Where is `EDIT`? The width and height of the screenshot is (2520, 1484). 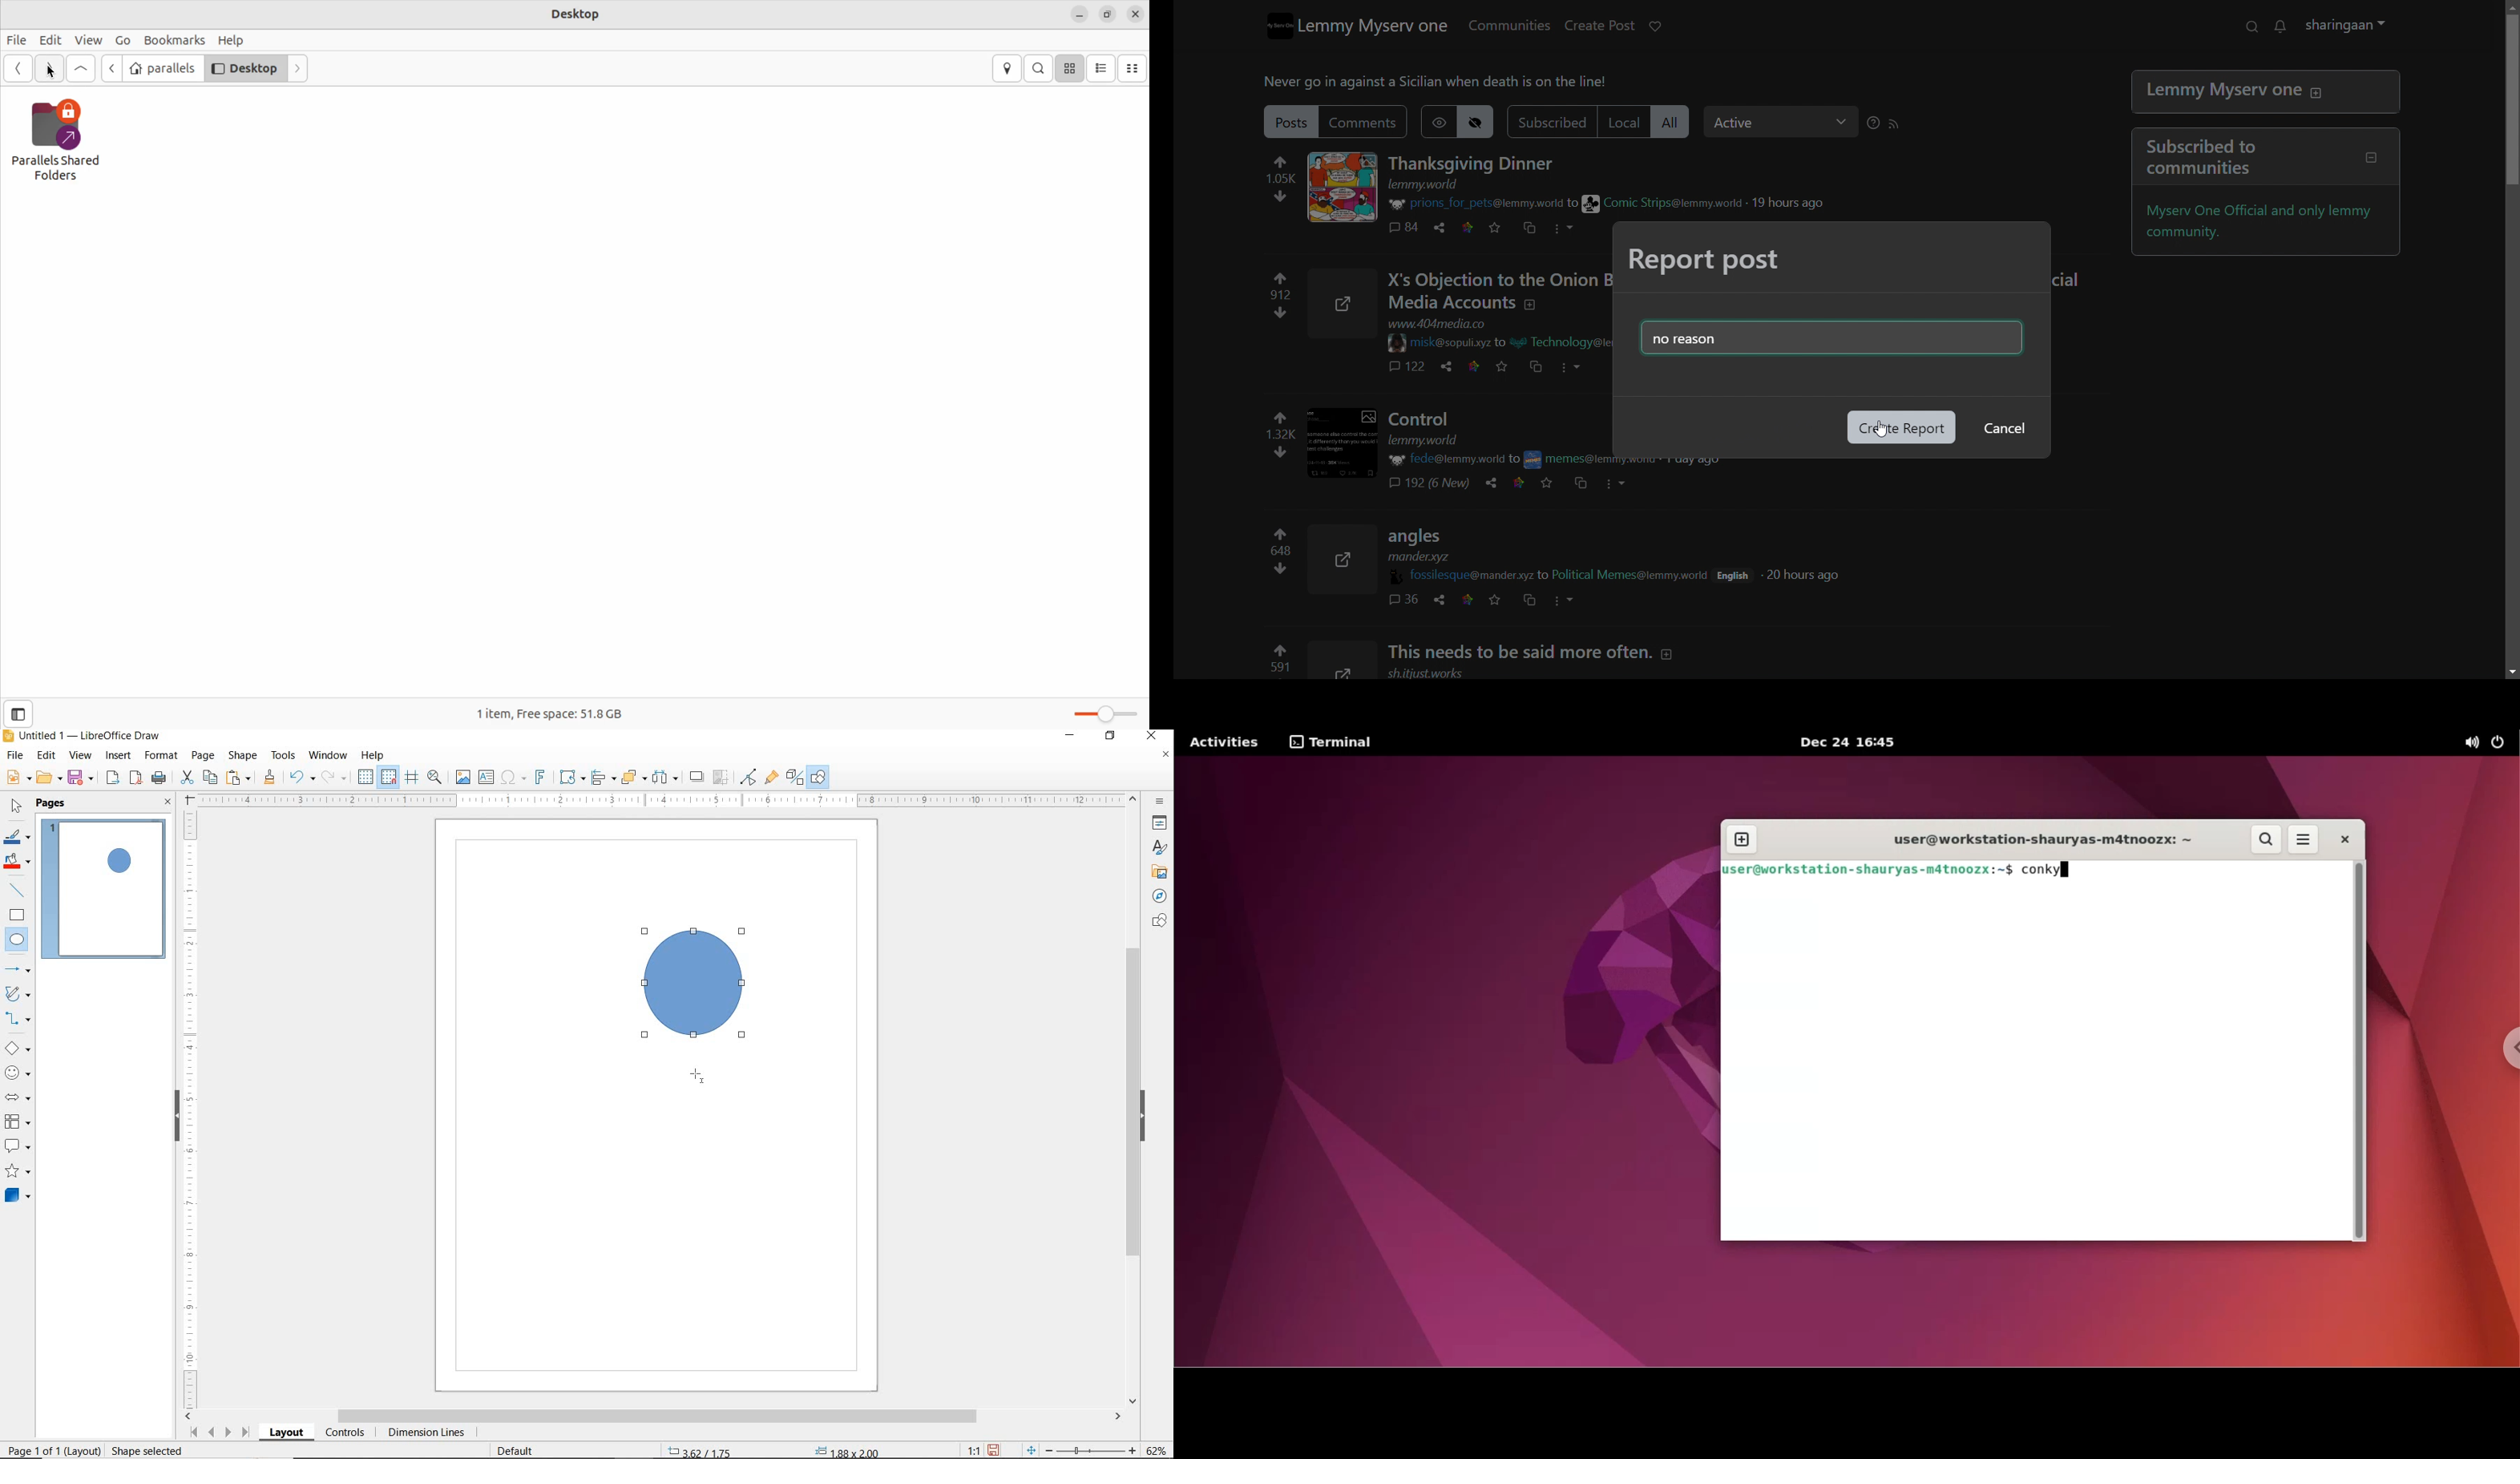 EDIT is located at coordinates (47, 755).